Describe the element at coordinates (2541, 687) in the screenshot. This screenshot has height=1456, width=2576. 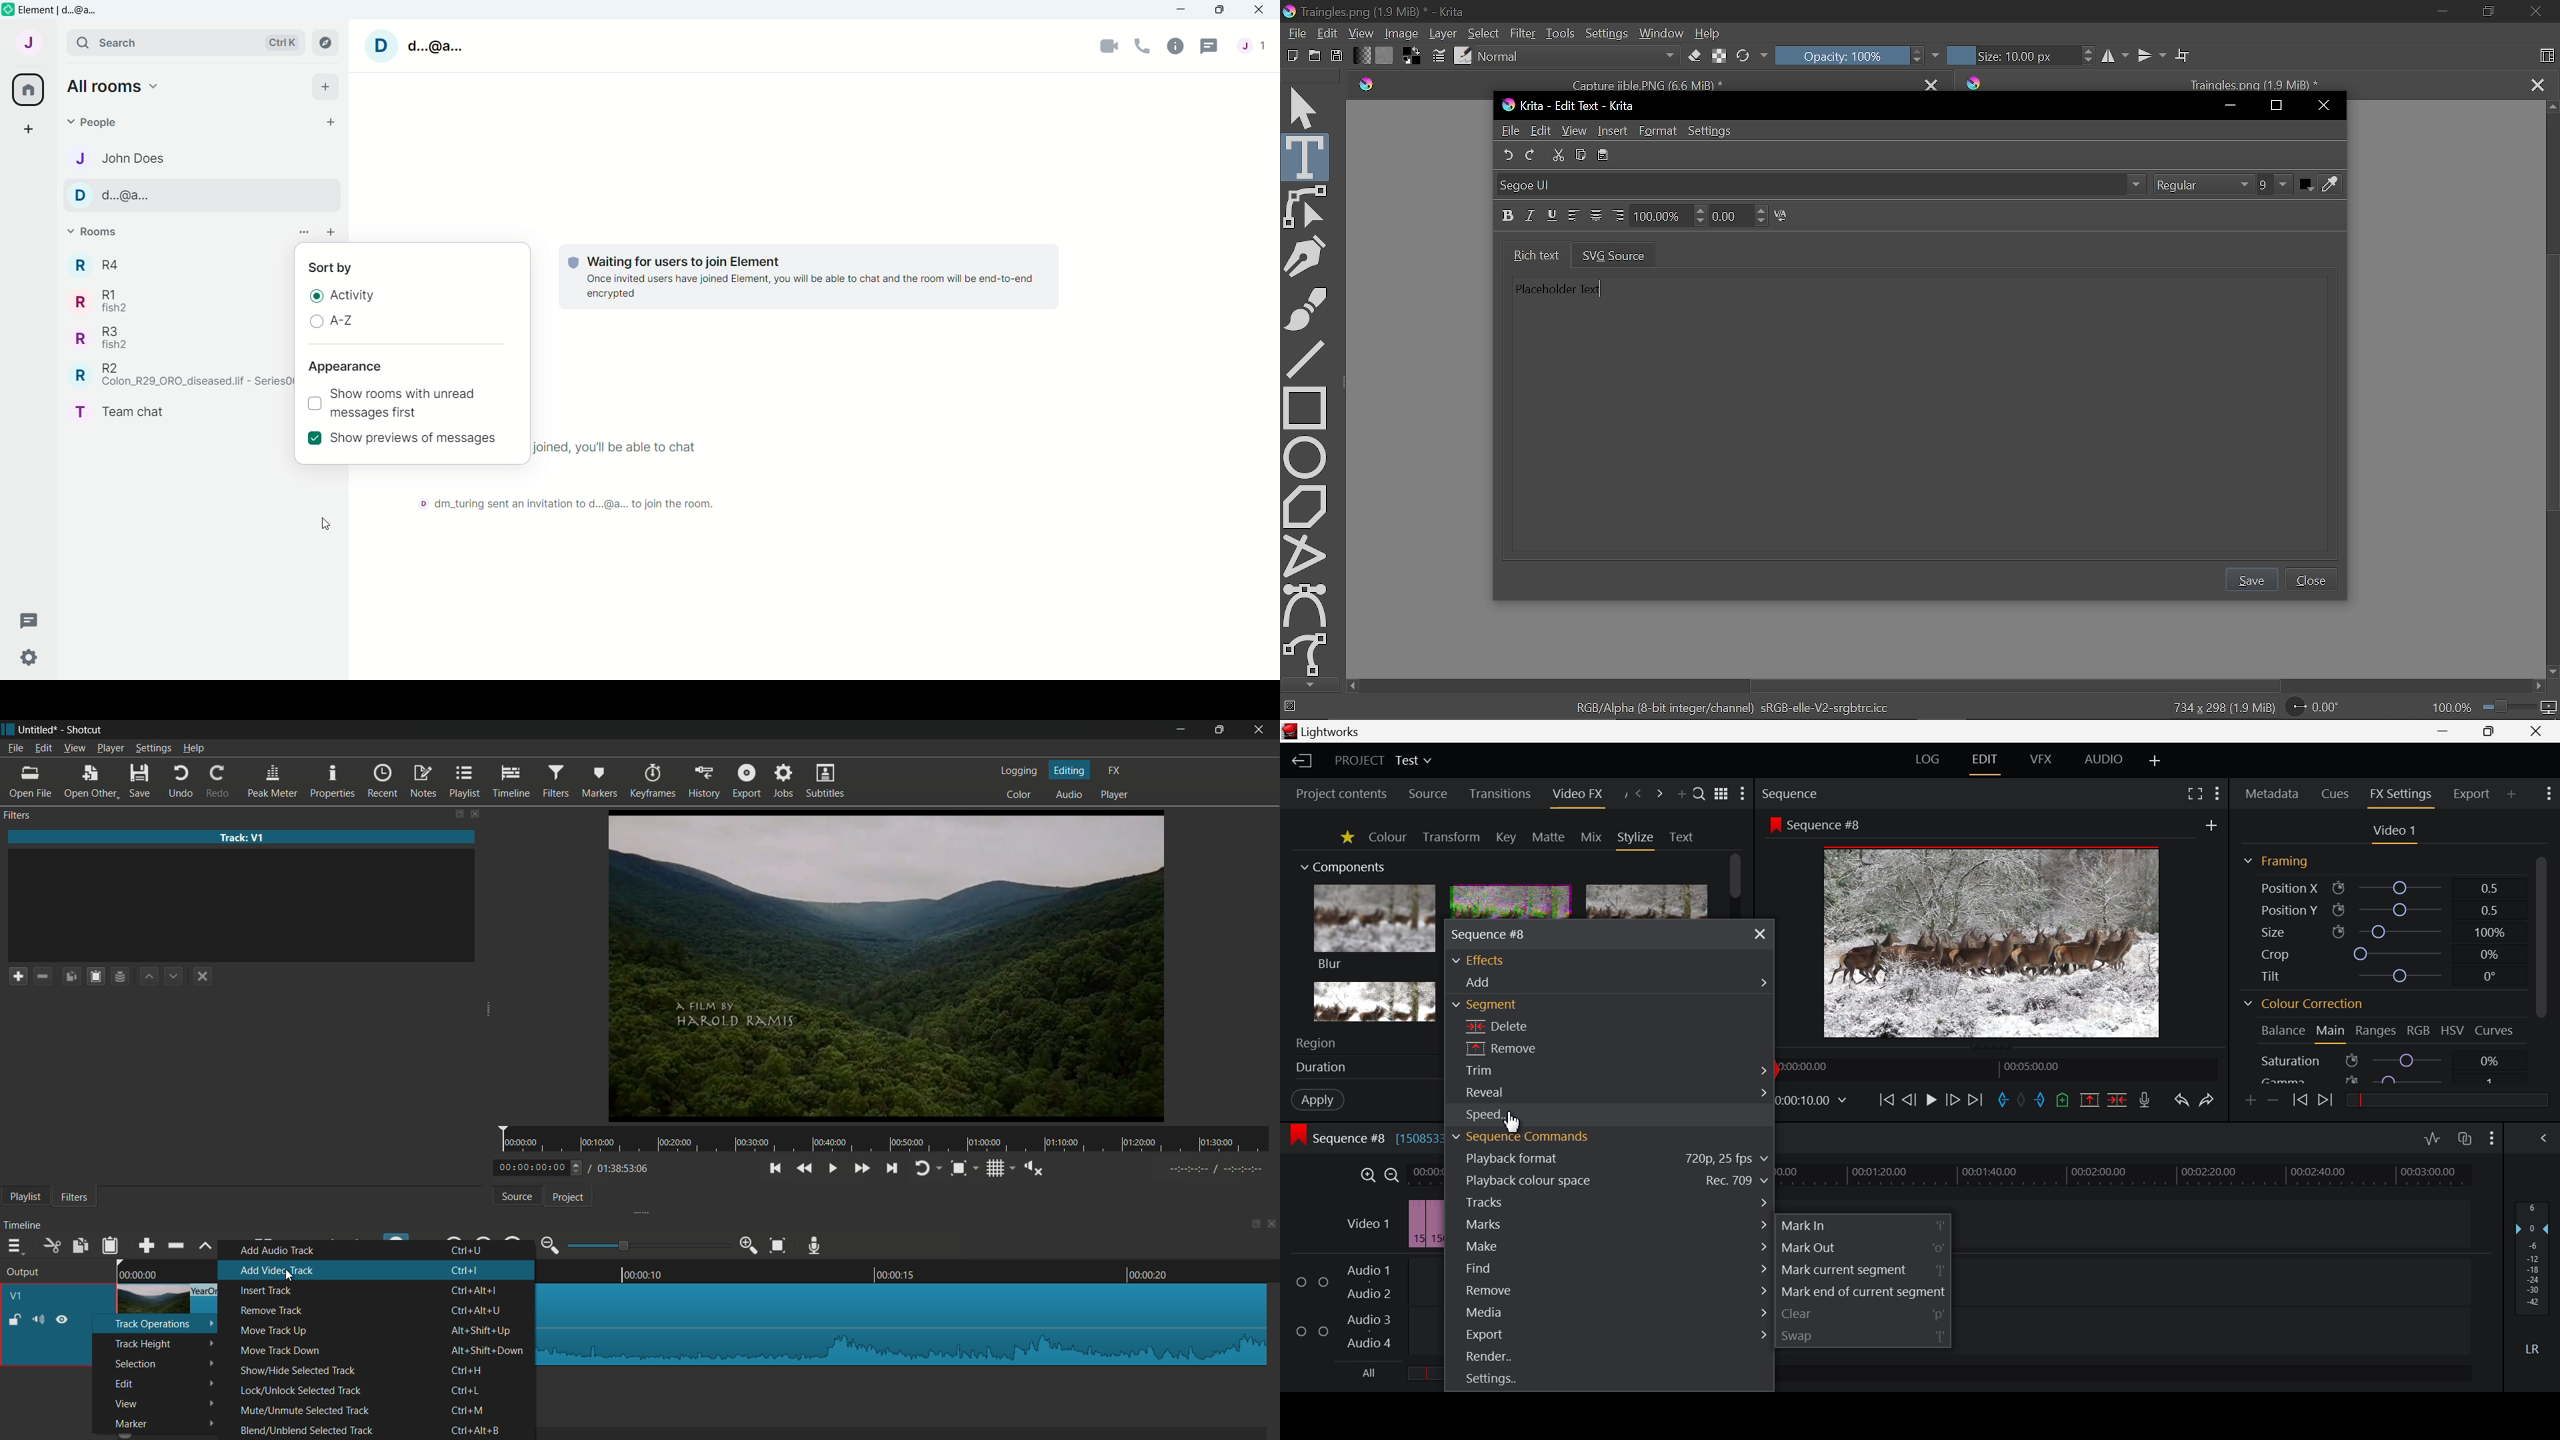
I see `Move right` at that location.